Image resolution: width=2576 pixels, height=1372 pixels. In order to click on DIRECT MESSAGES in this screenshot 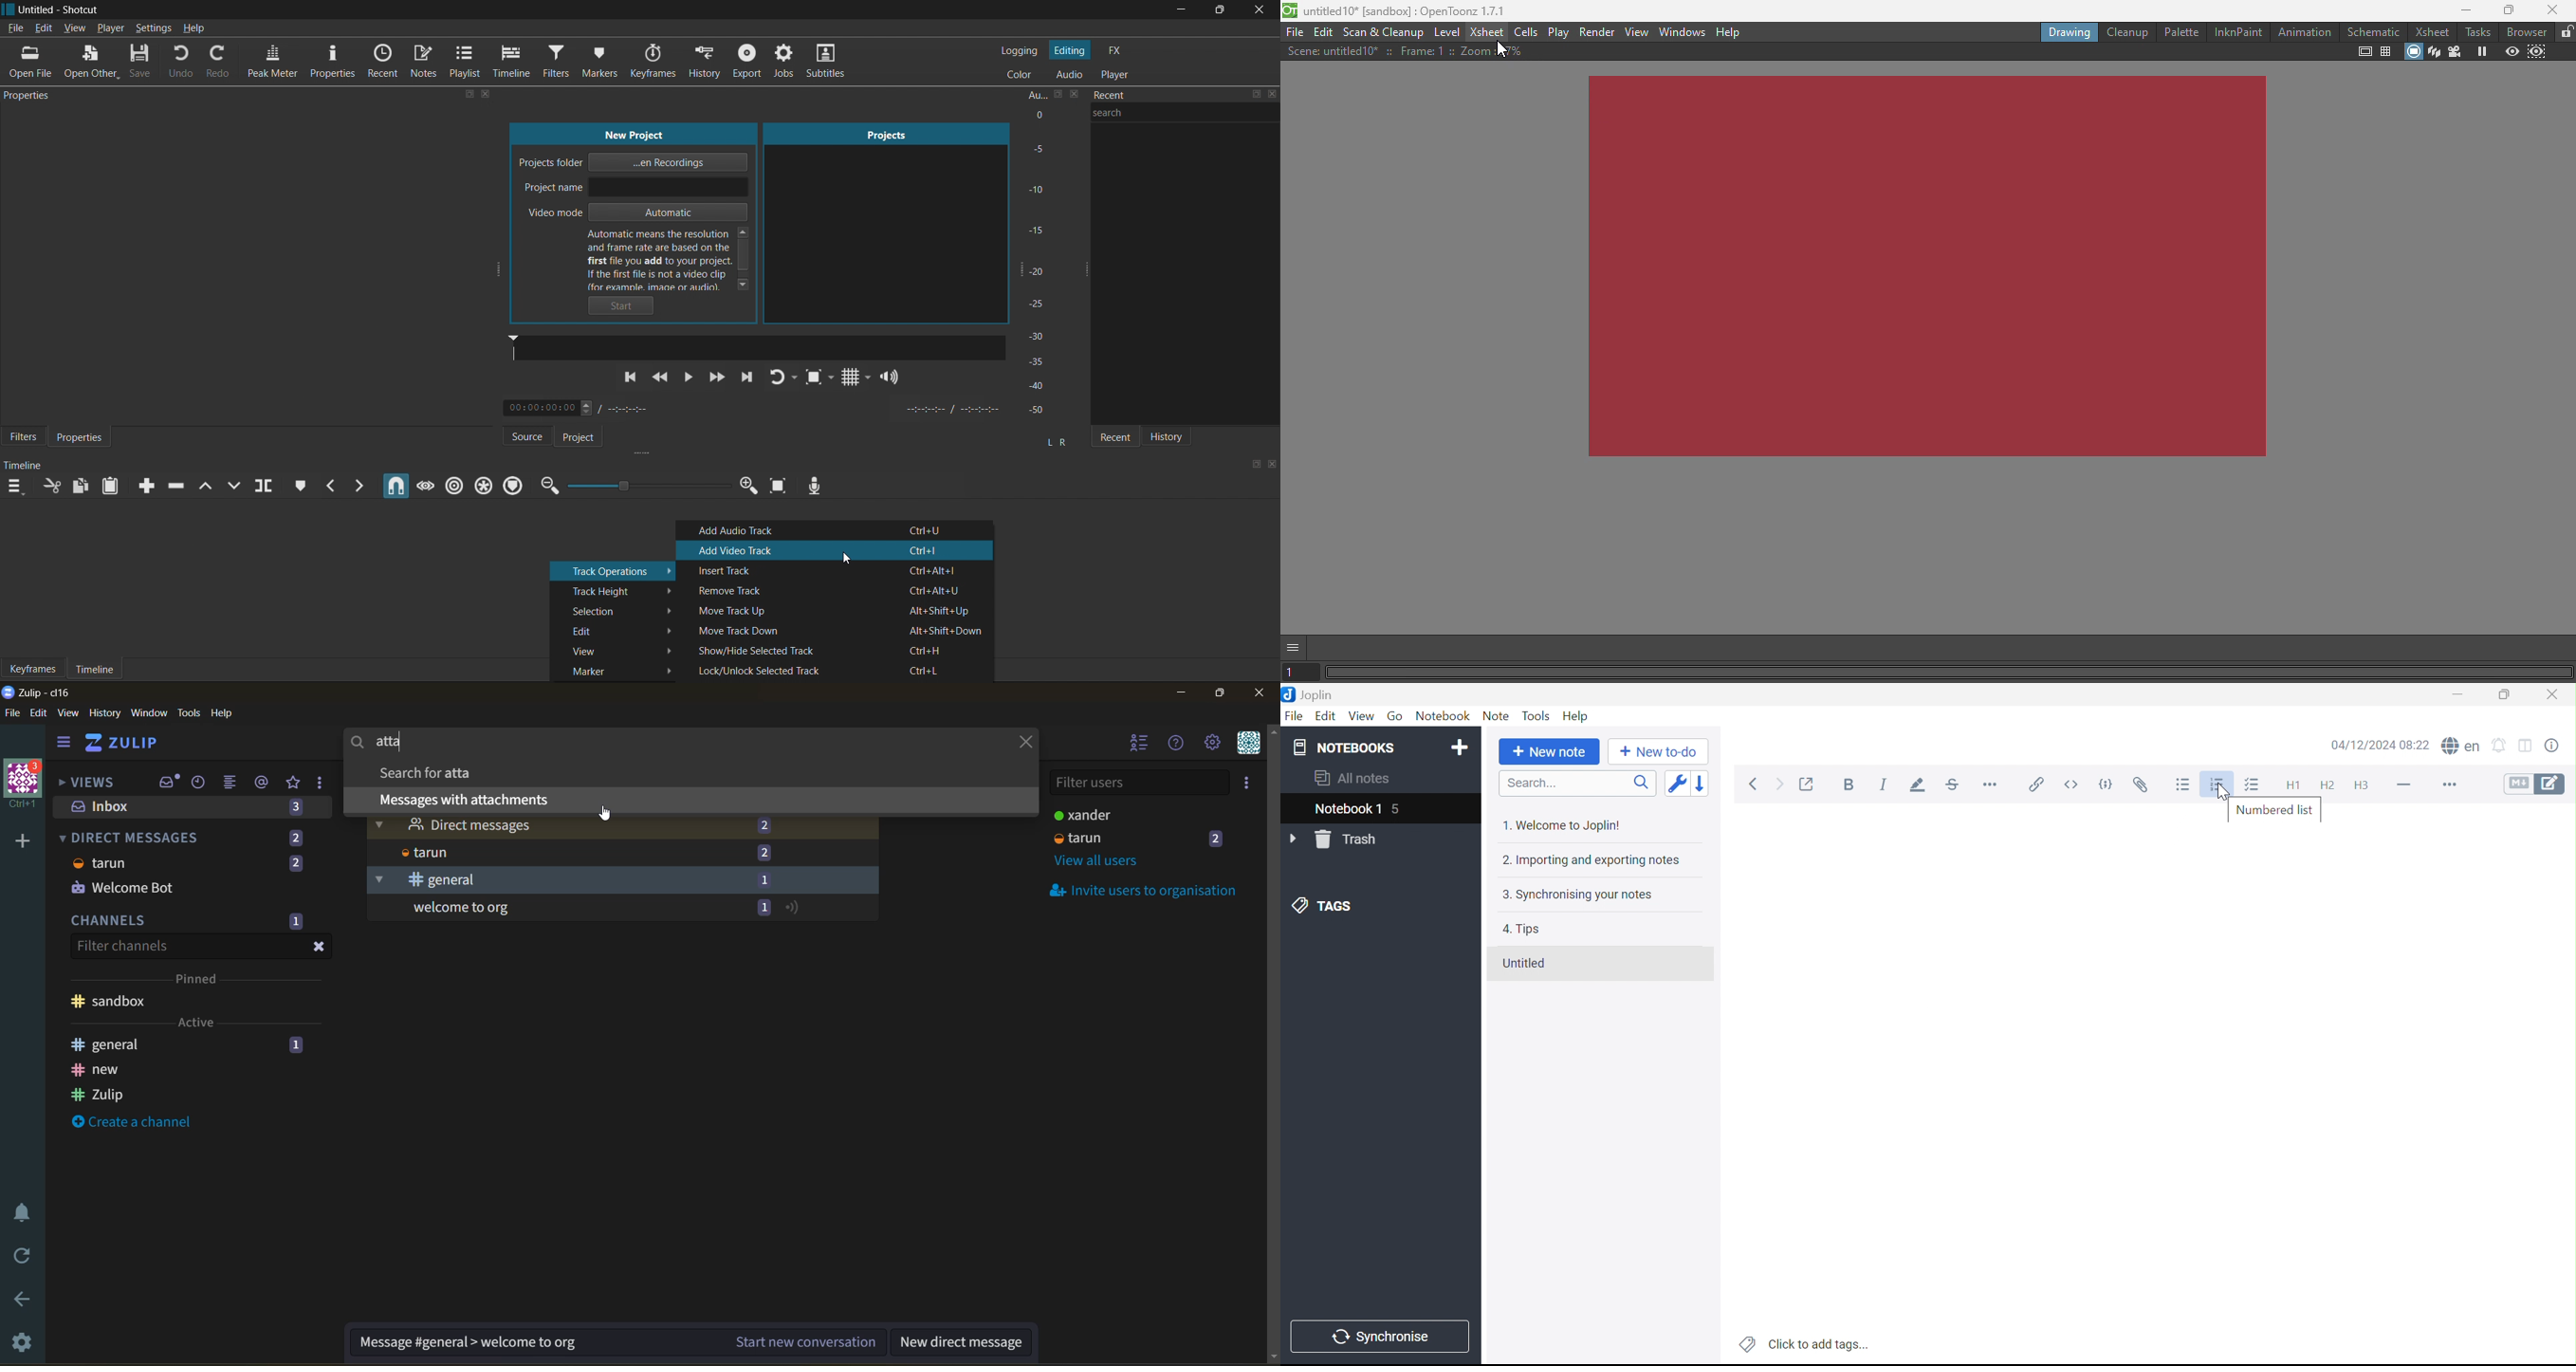, I will do `click(131, 837)`.